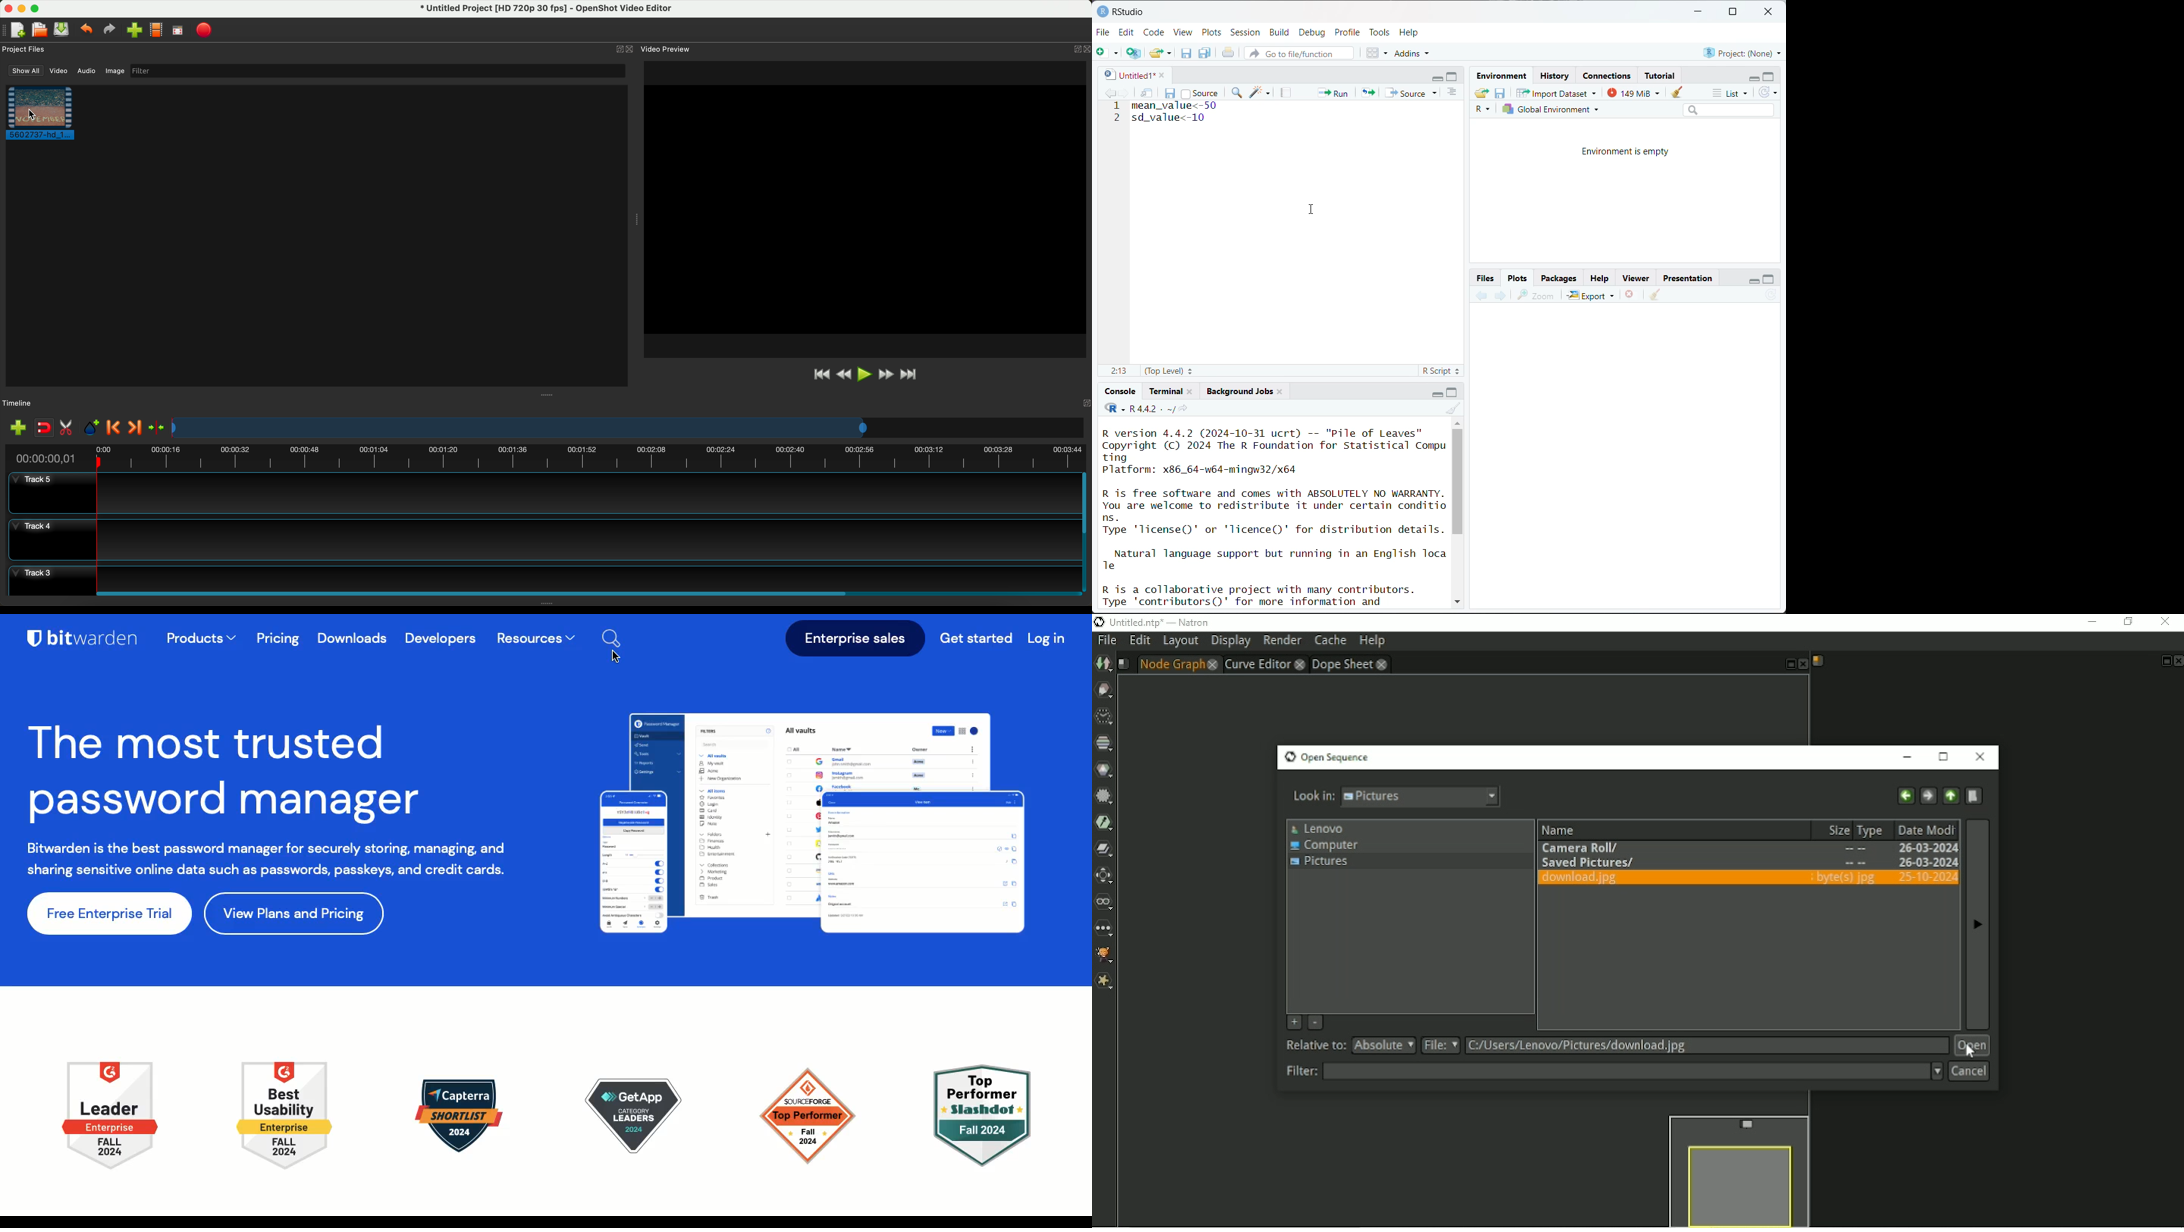  What do you see at coordinates (1206, 53) in the screenshot?
I see `save all open documents` at bounding box center [1206, 53].